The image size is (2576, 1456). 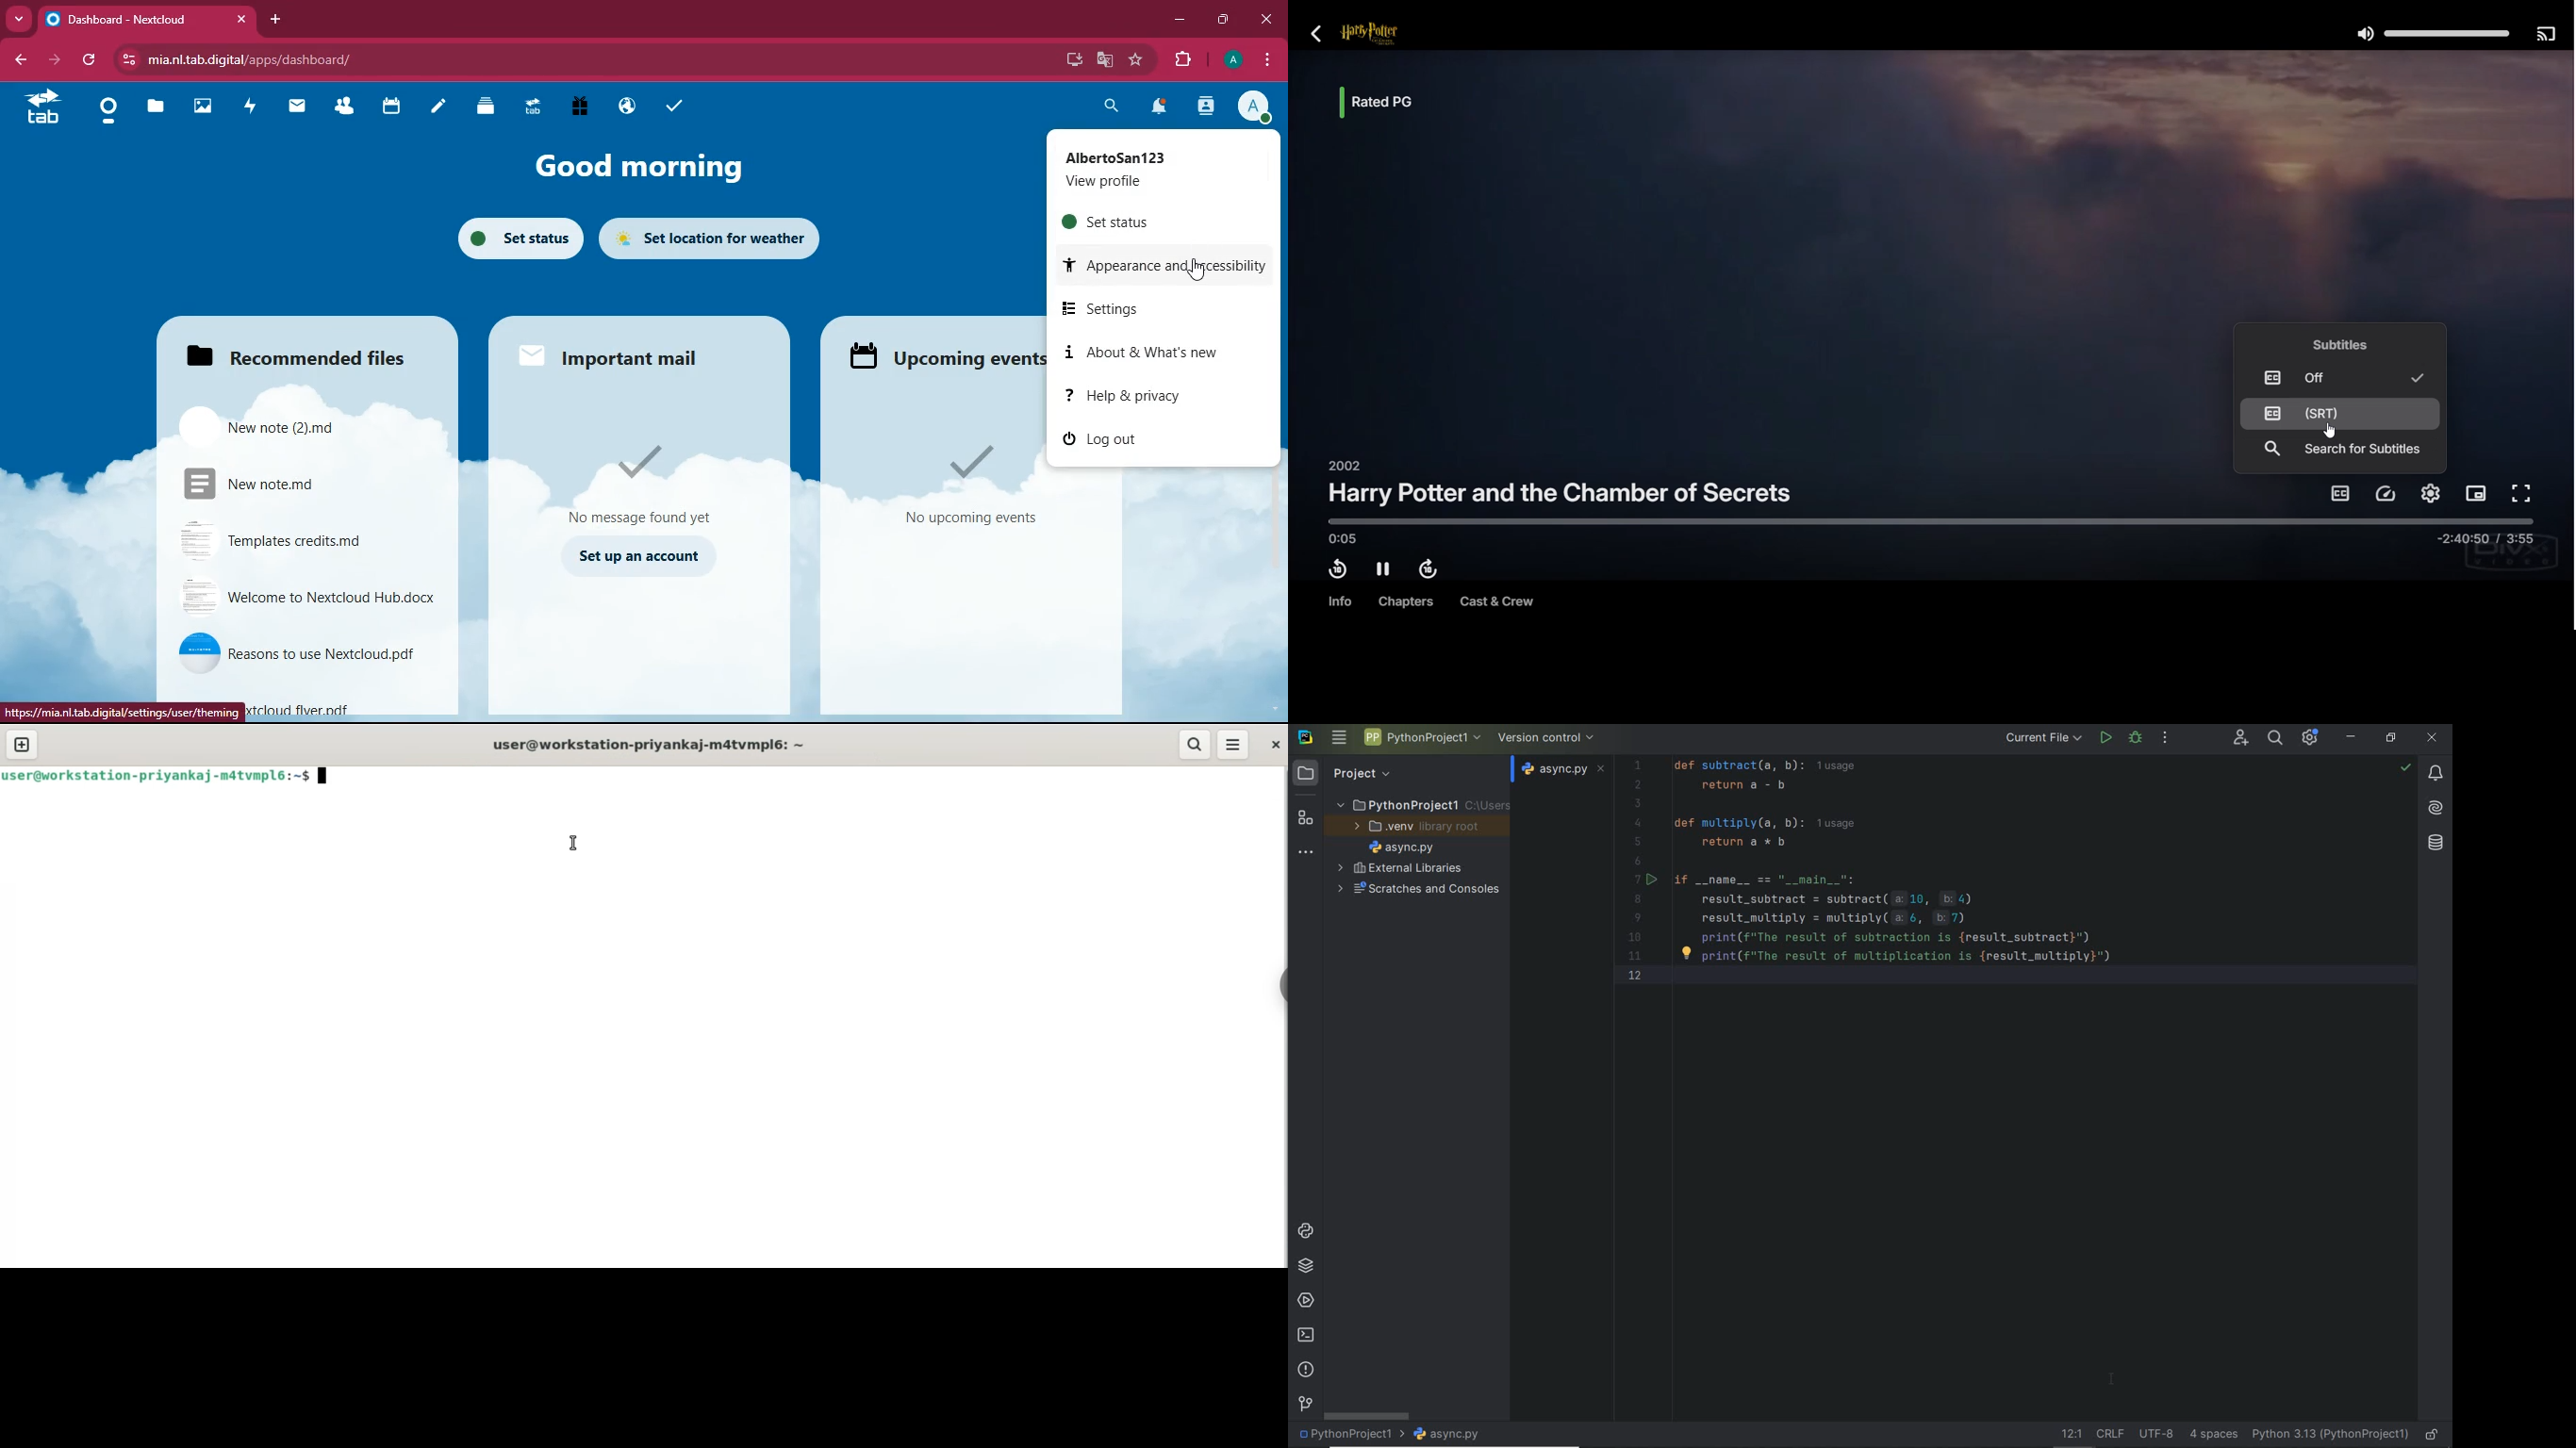 I want to click on Subtitles, so click(x=2339, y=493).